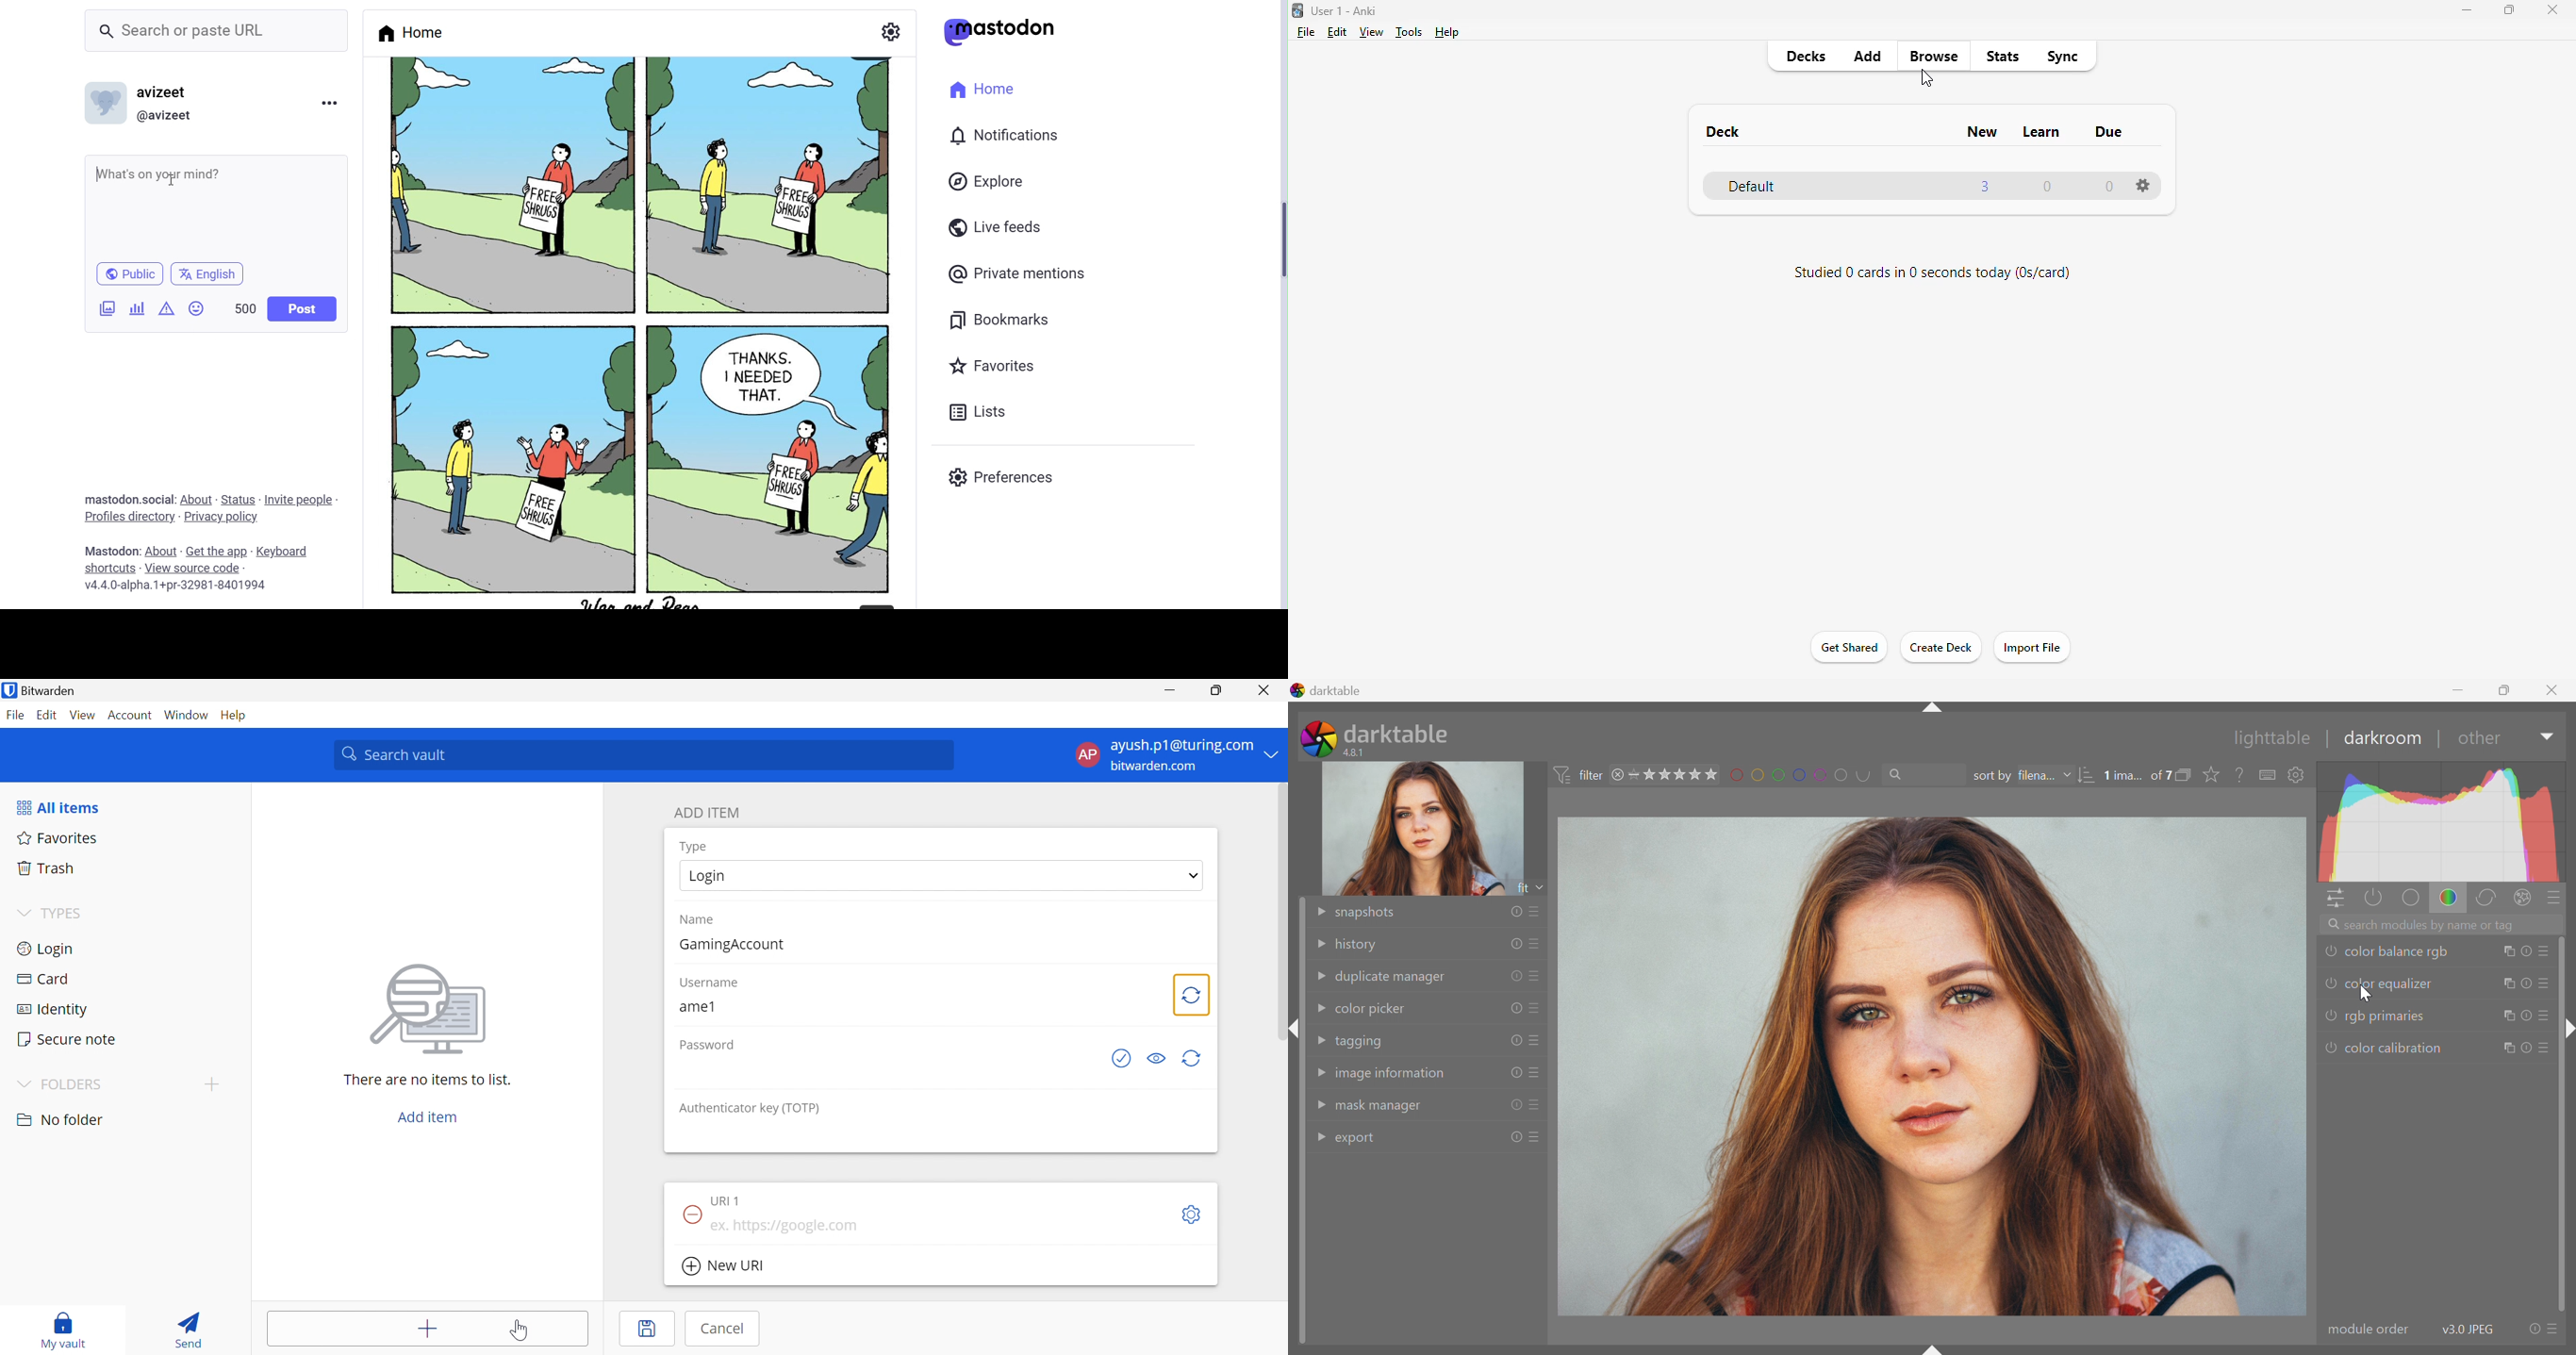 This screenshot has width=2576, height=1372. Describe the element at coordinates (636, 330) in the screenshot. I see `Another Post` at that location.